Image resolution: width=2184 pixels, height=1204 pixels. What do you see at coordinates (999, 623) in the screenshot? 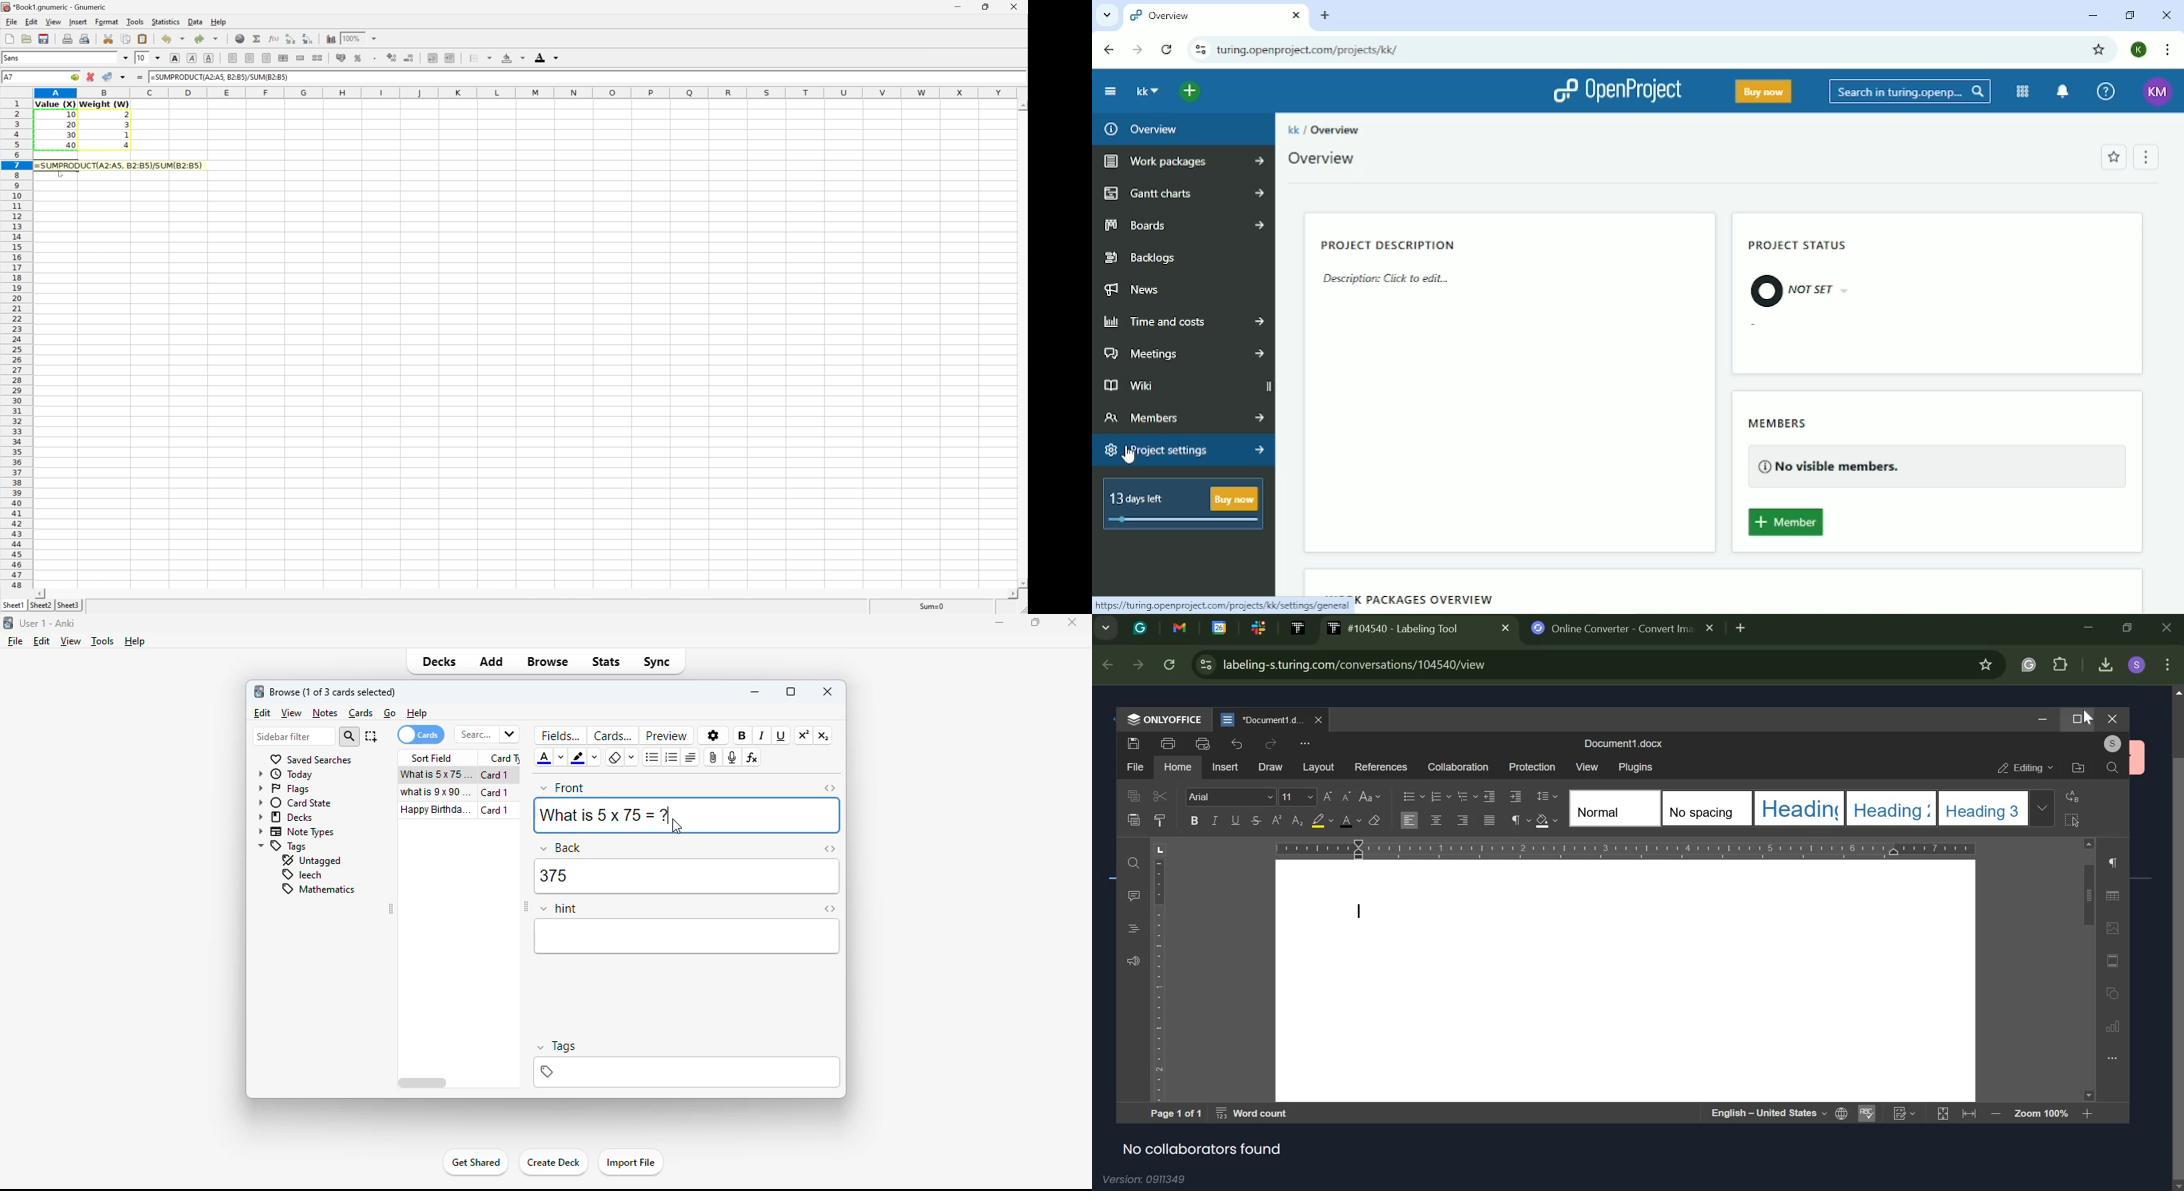
I see `minimize` at bounding box center [999, 623].